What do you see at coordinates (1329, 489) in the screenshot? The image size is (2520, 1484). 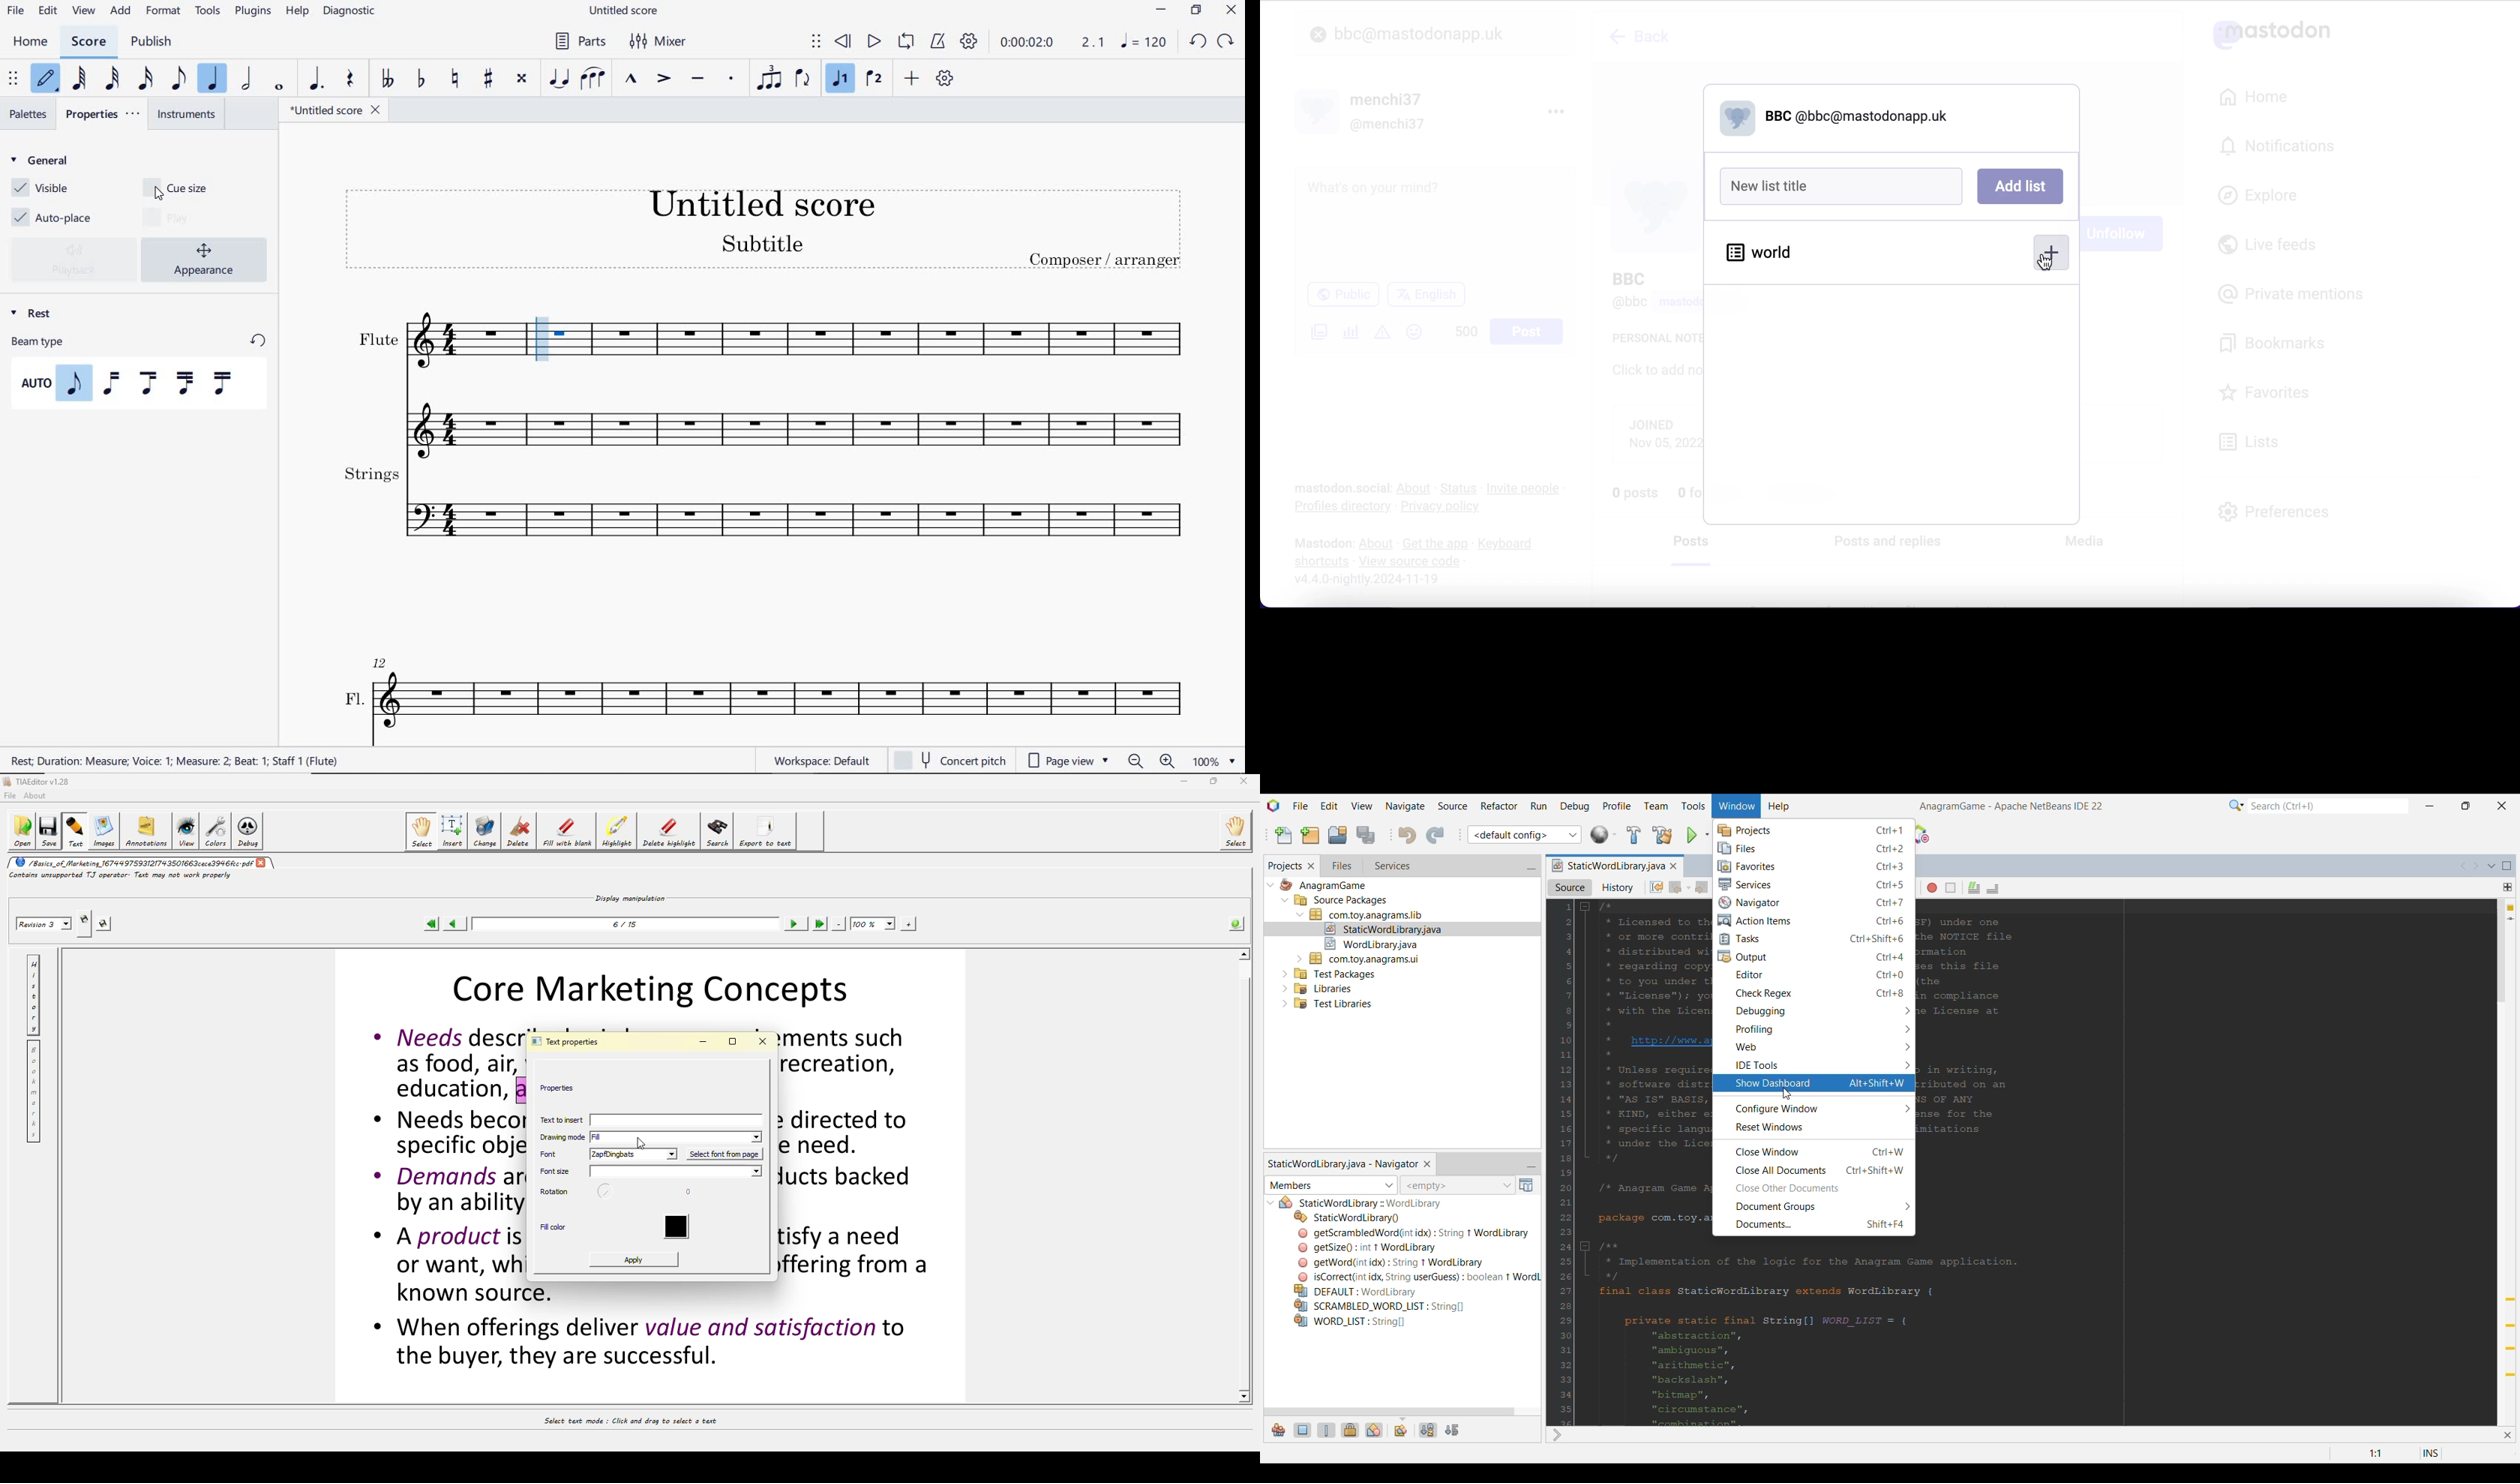 I see `mastodon social` at bounding box center [1329, 489].